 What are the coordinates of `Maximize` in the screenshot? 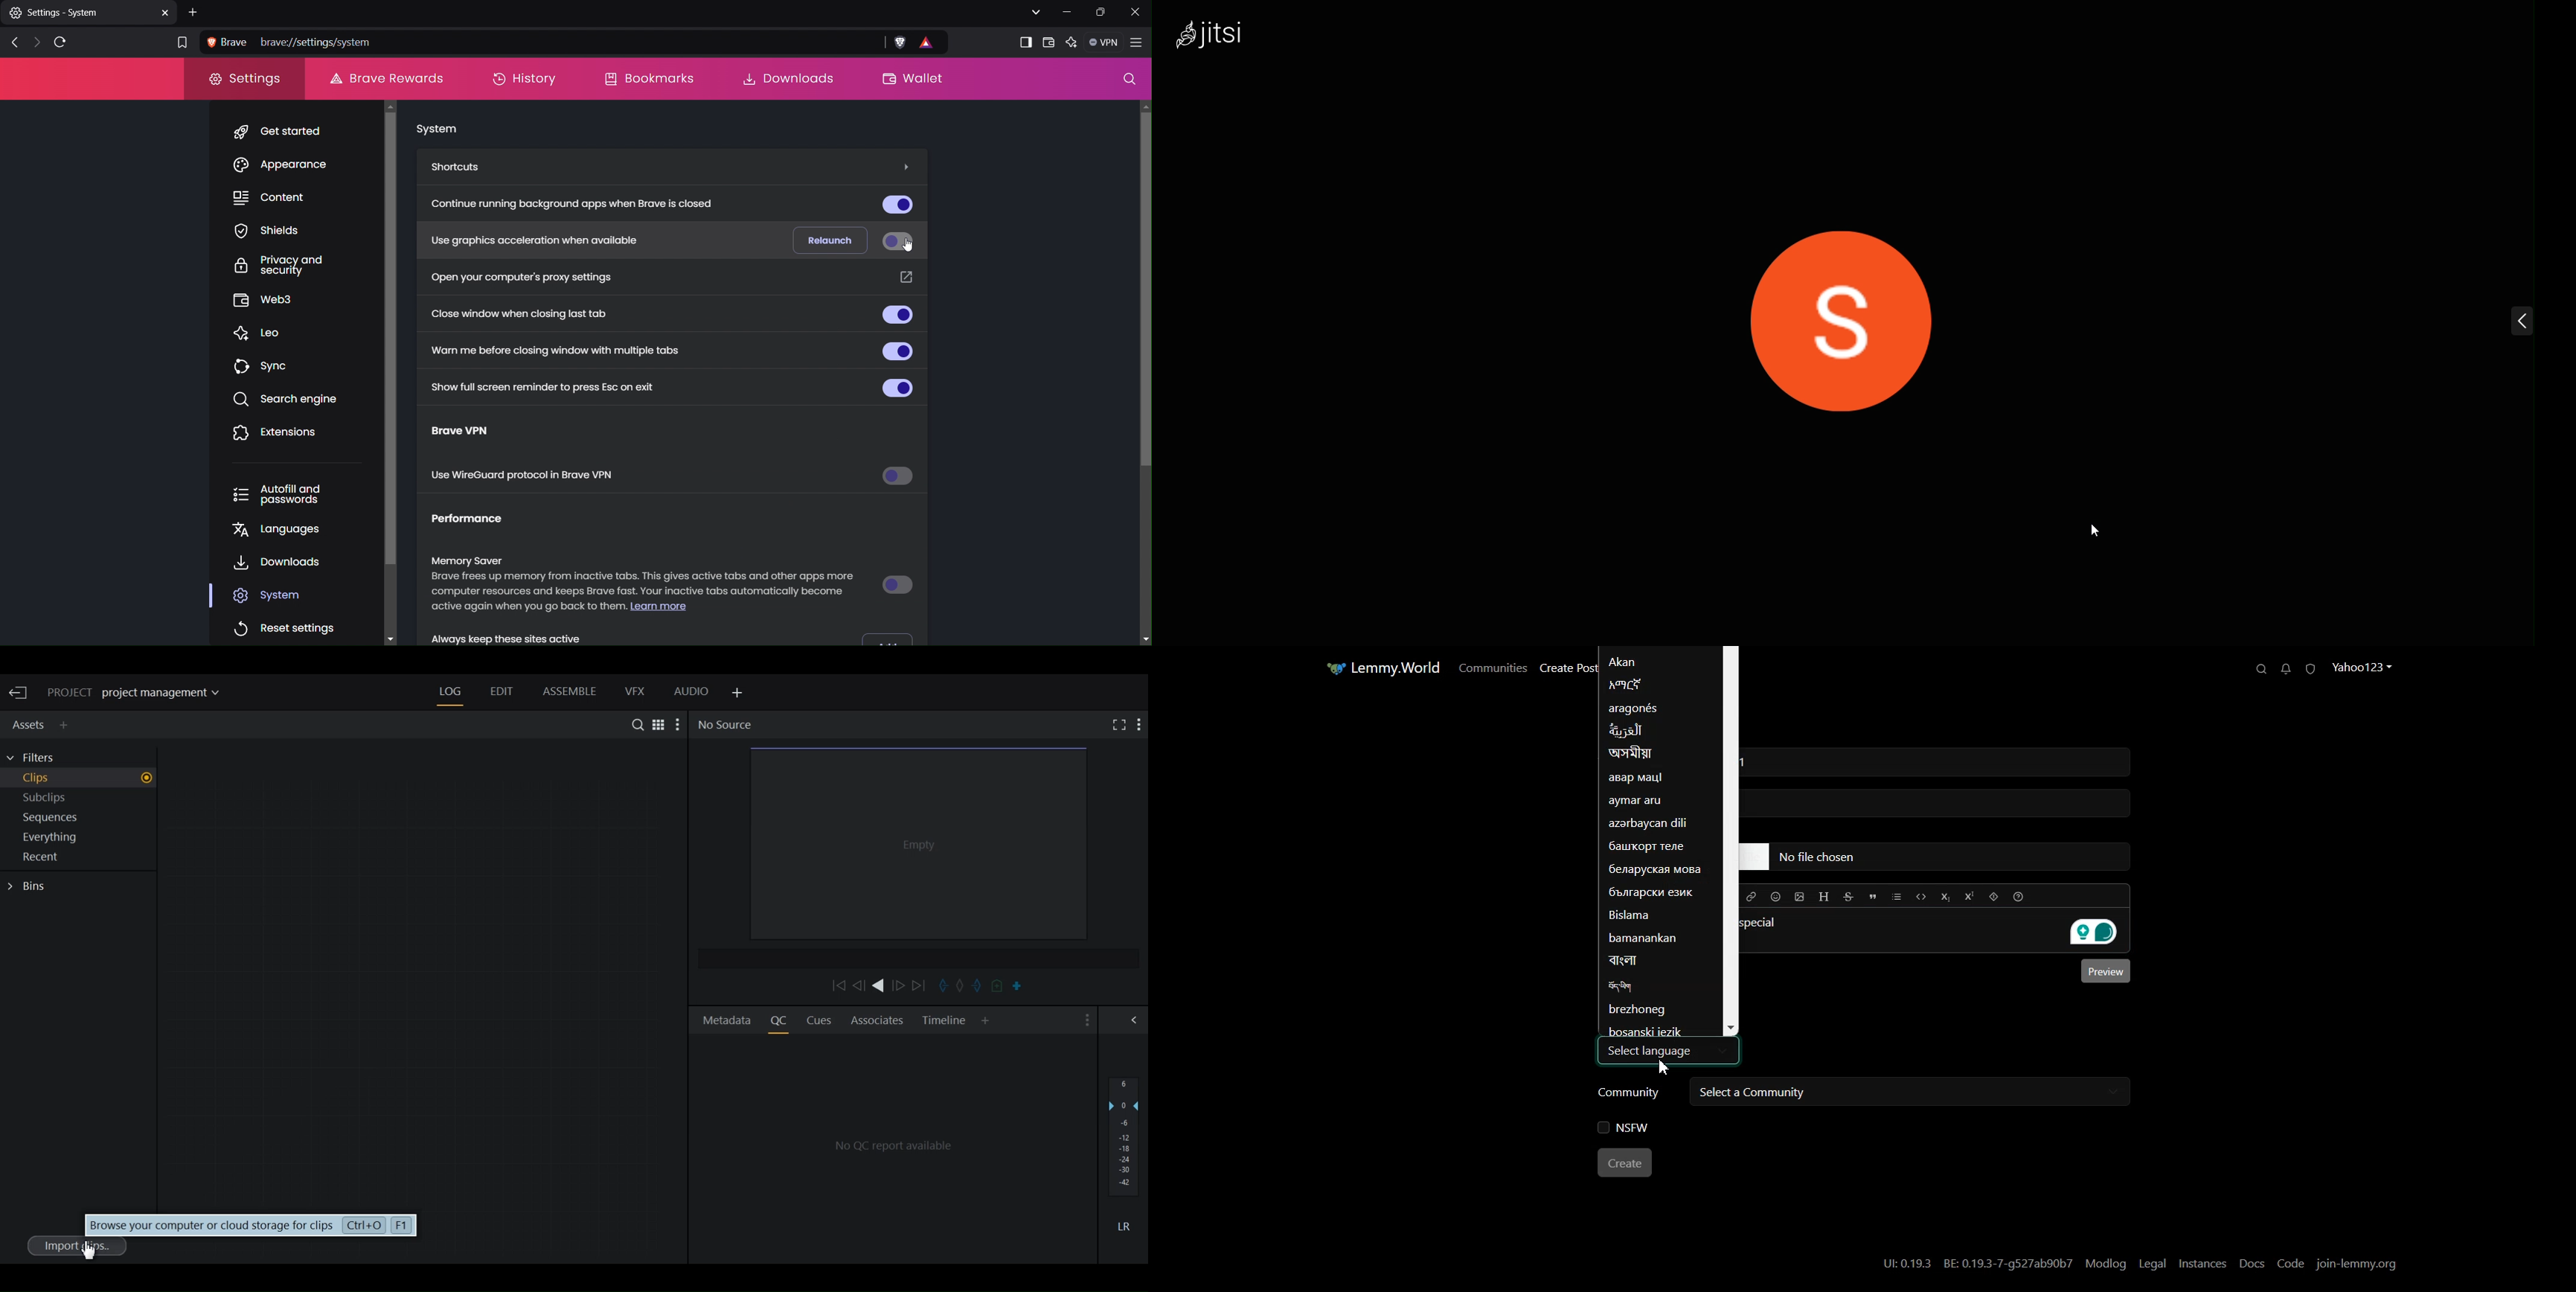 It's located at (1102, 12).